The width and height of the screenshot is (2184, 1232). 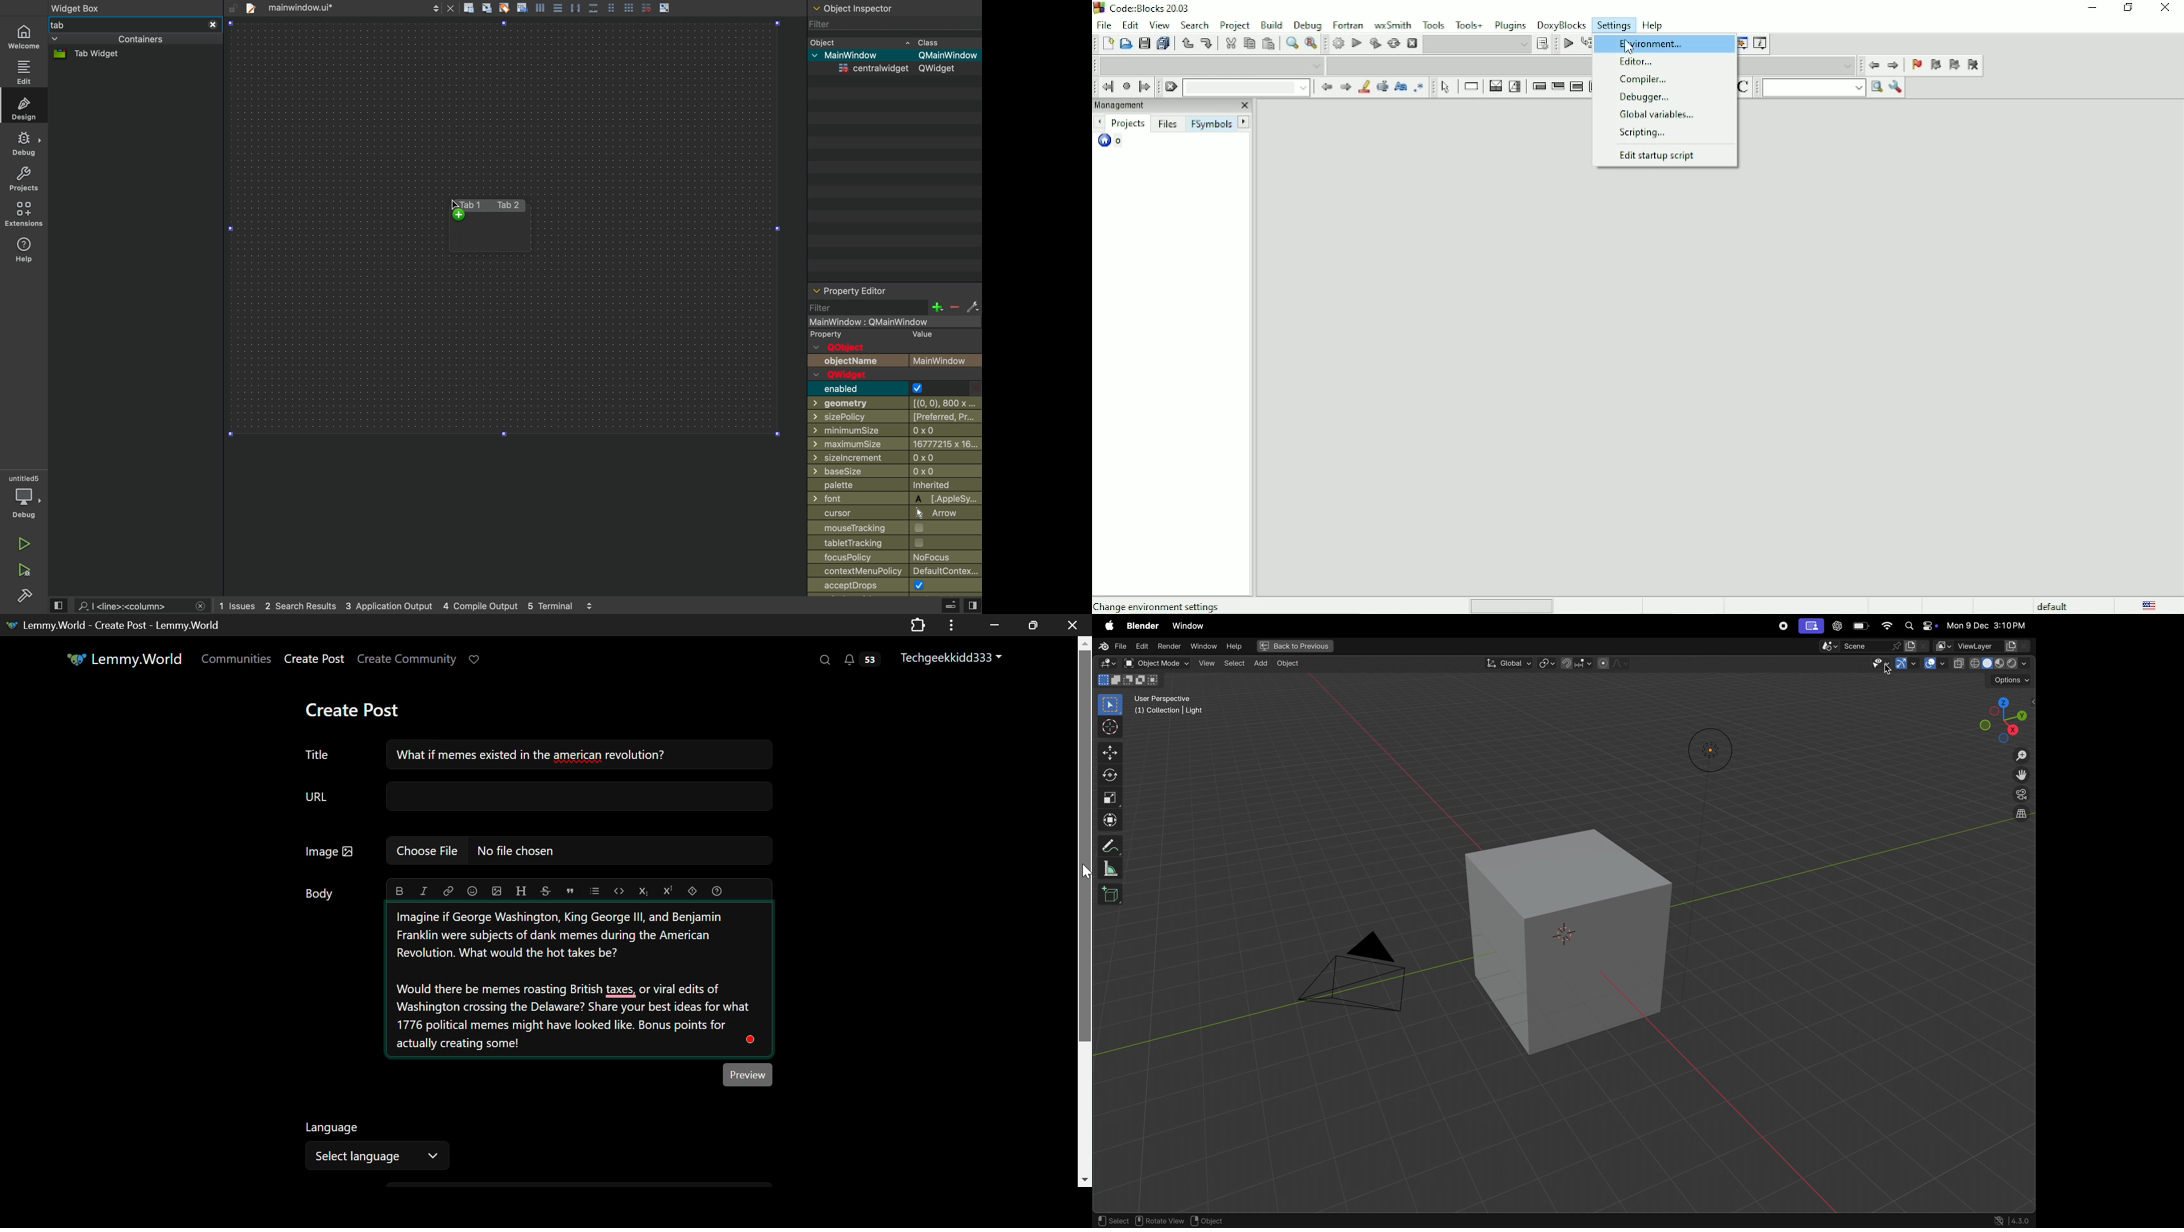 What do you see at coordinates (1577, 663) in the screenshot?
I see `snap` at bounding box center [1577, 663].